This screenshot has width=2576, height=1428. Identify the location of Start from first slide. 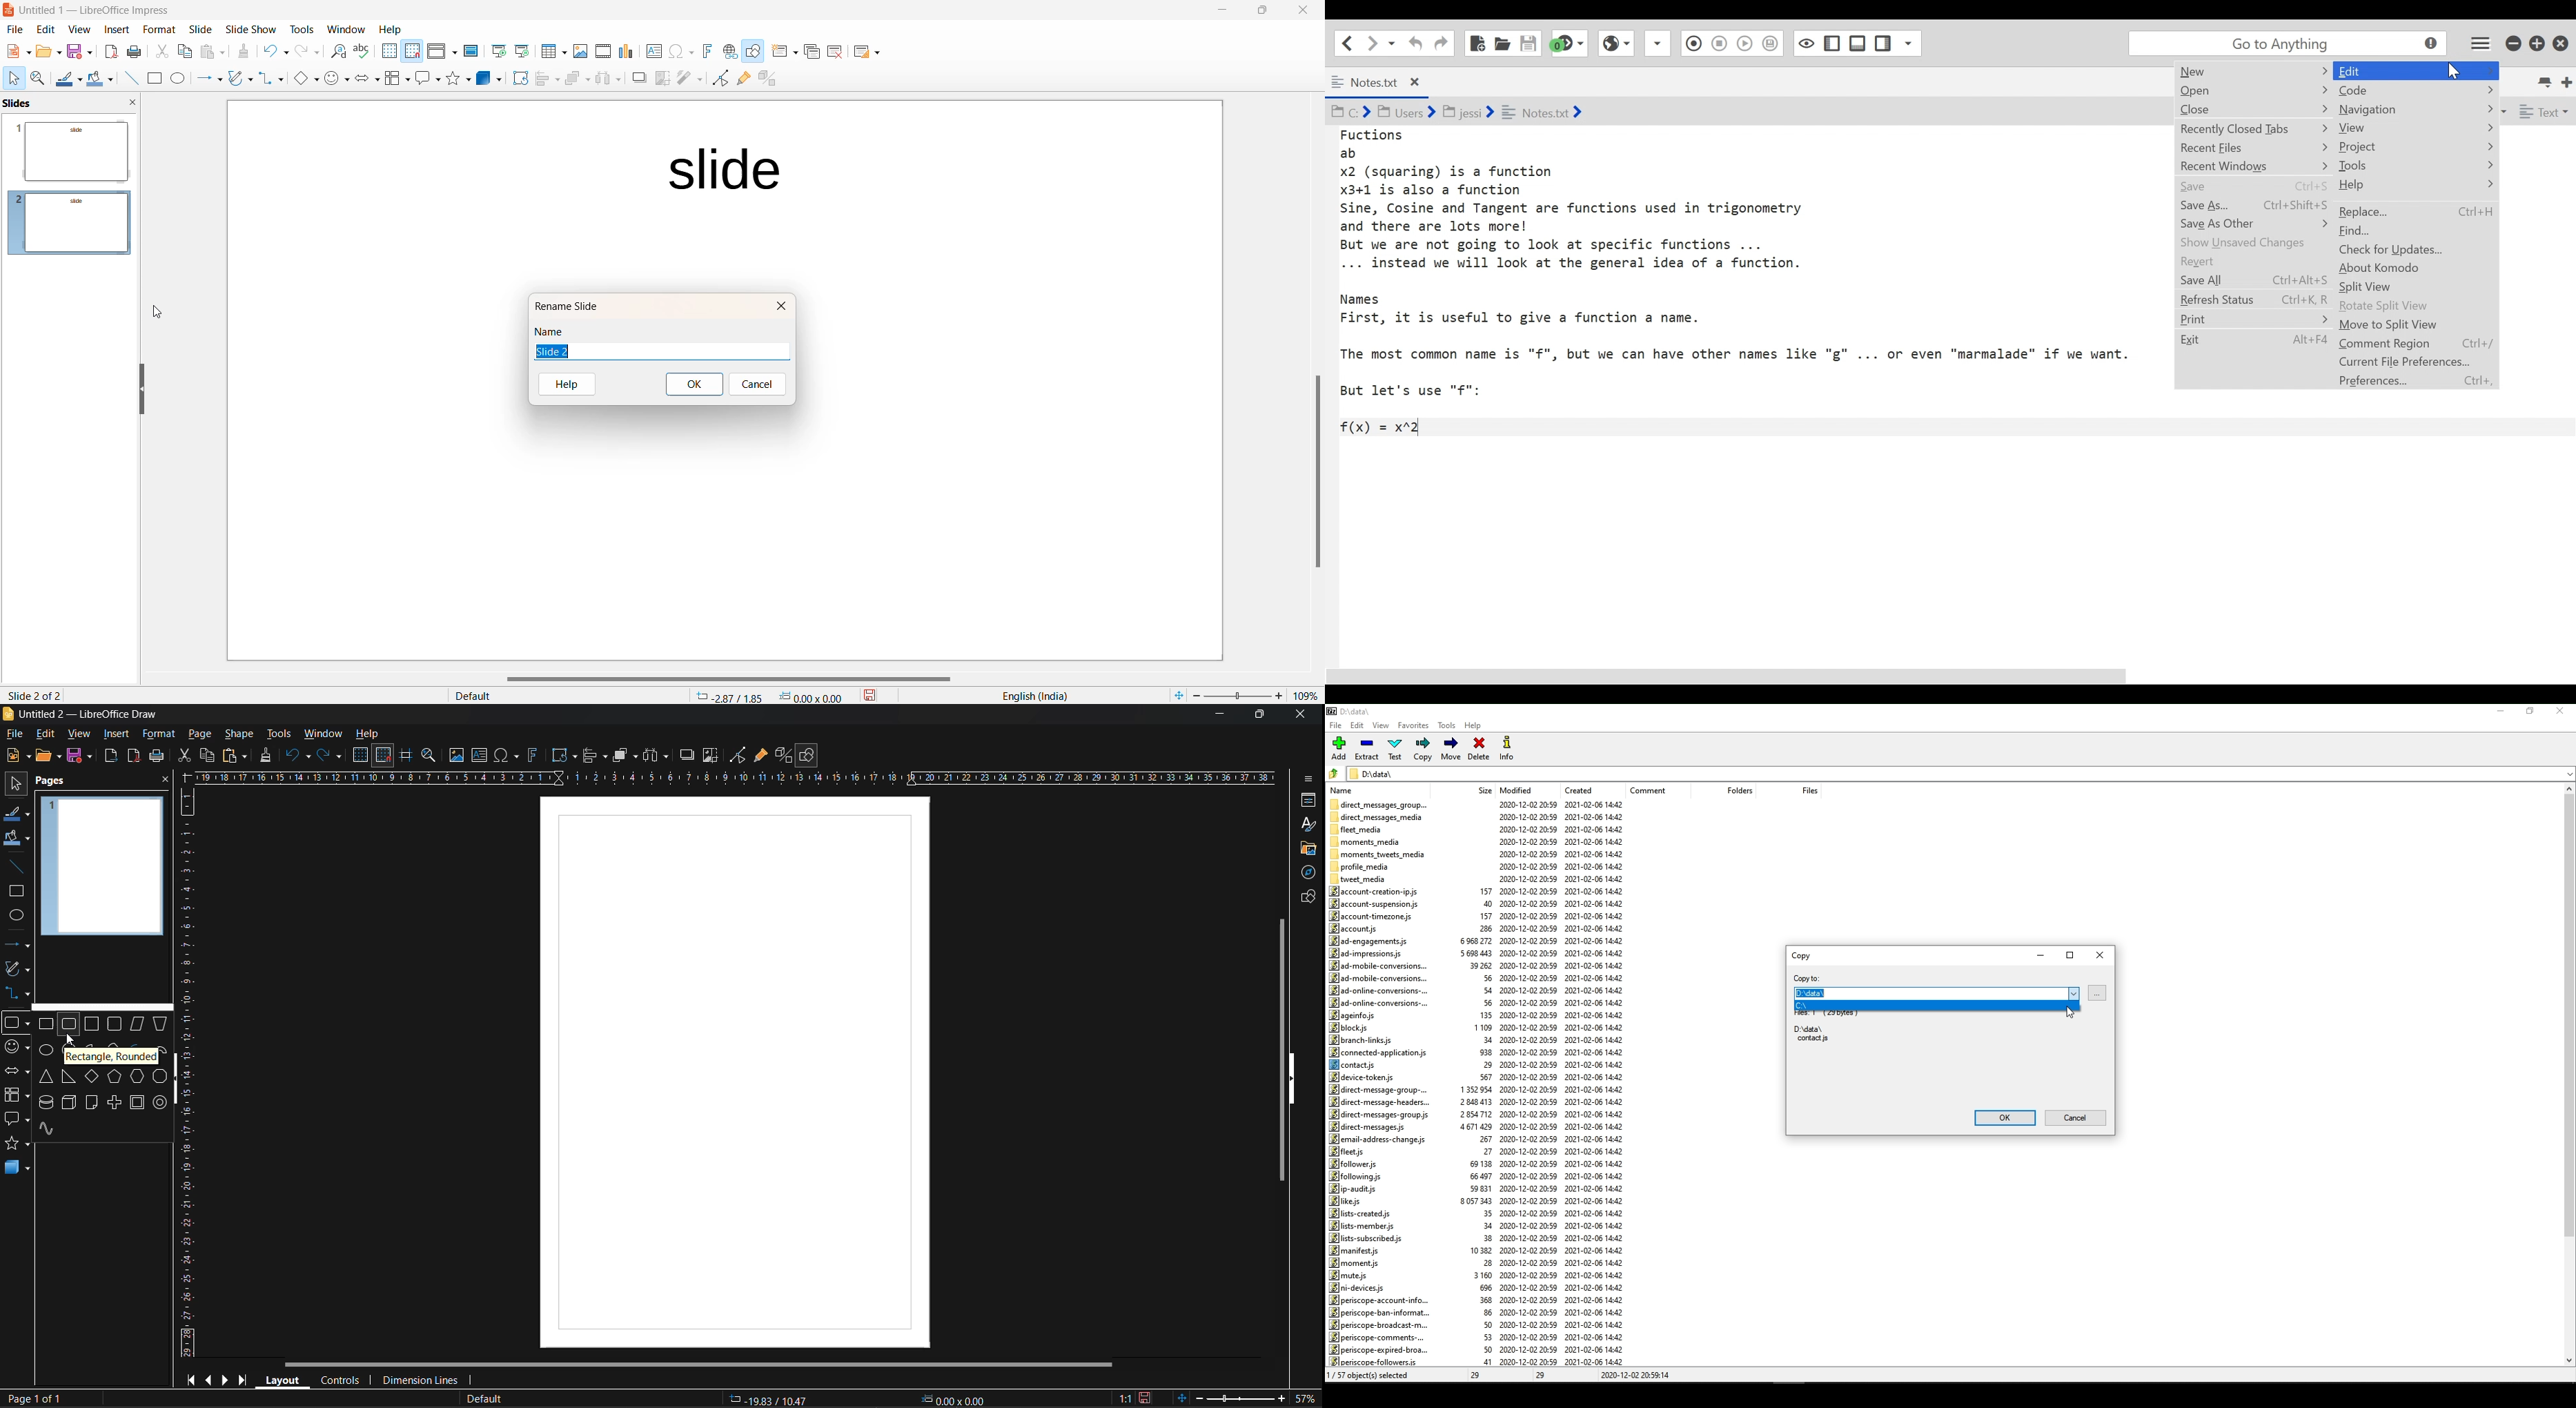
(499, 52).